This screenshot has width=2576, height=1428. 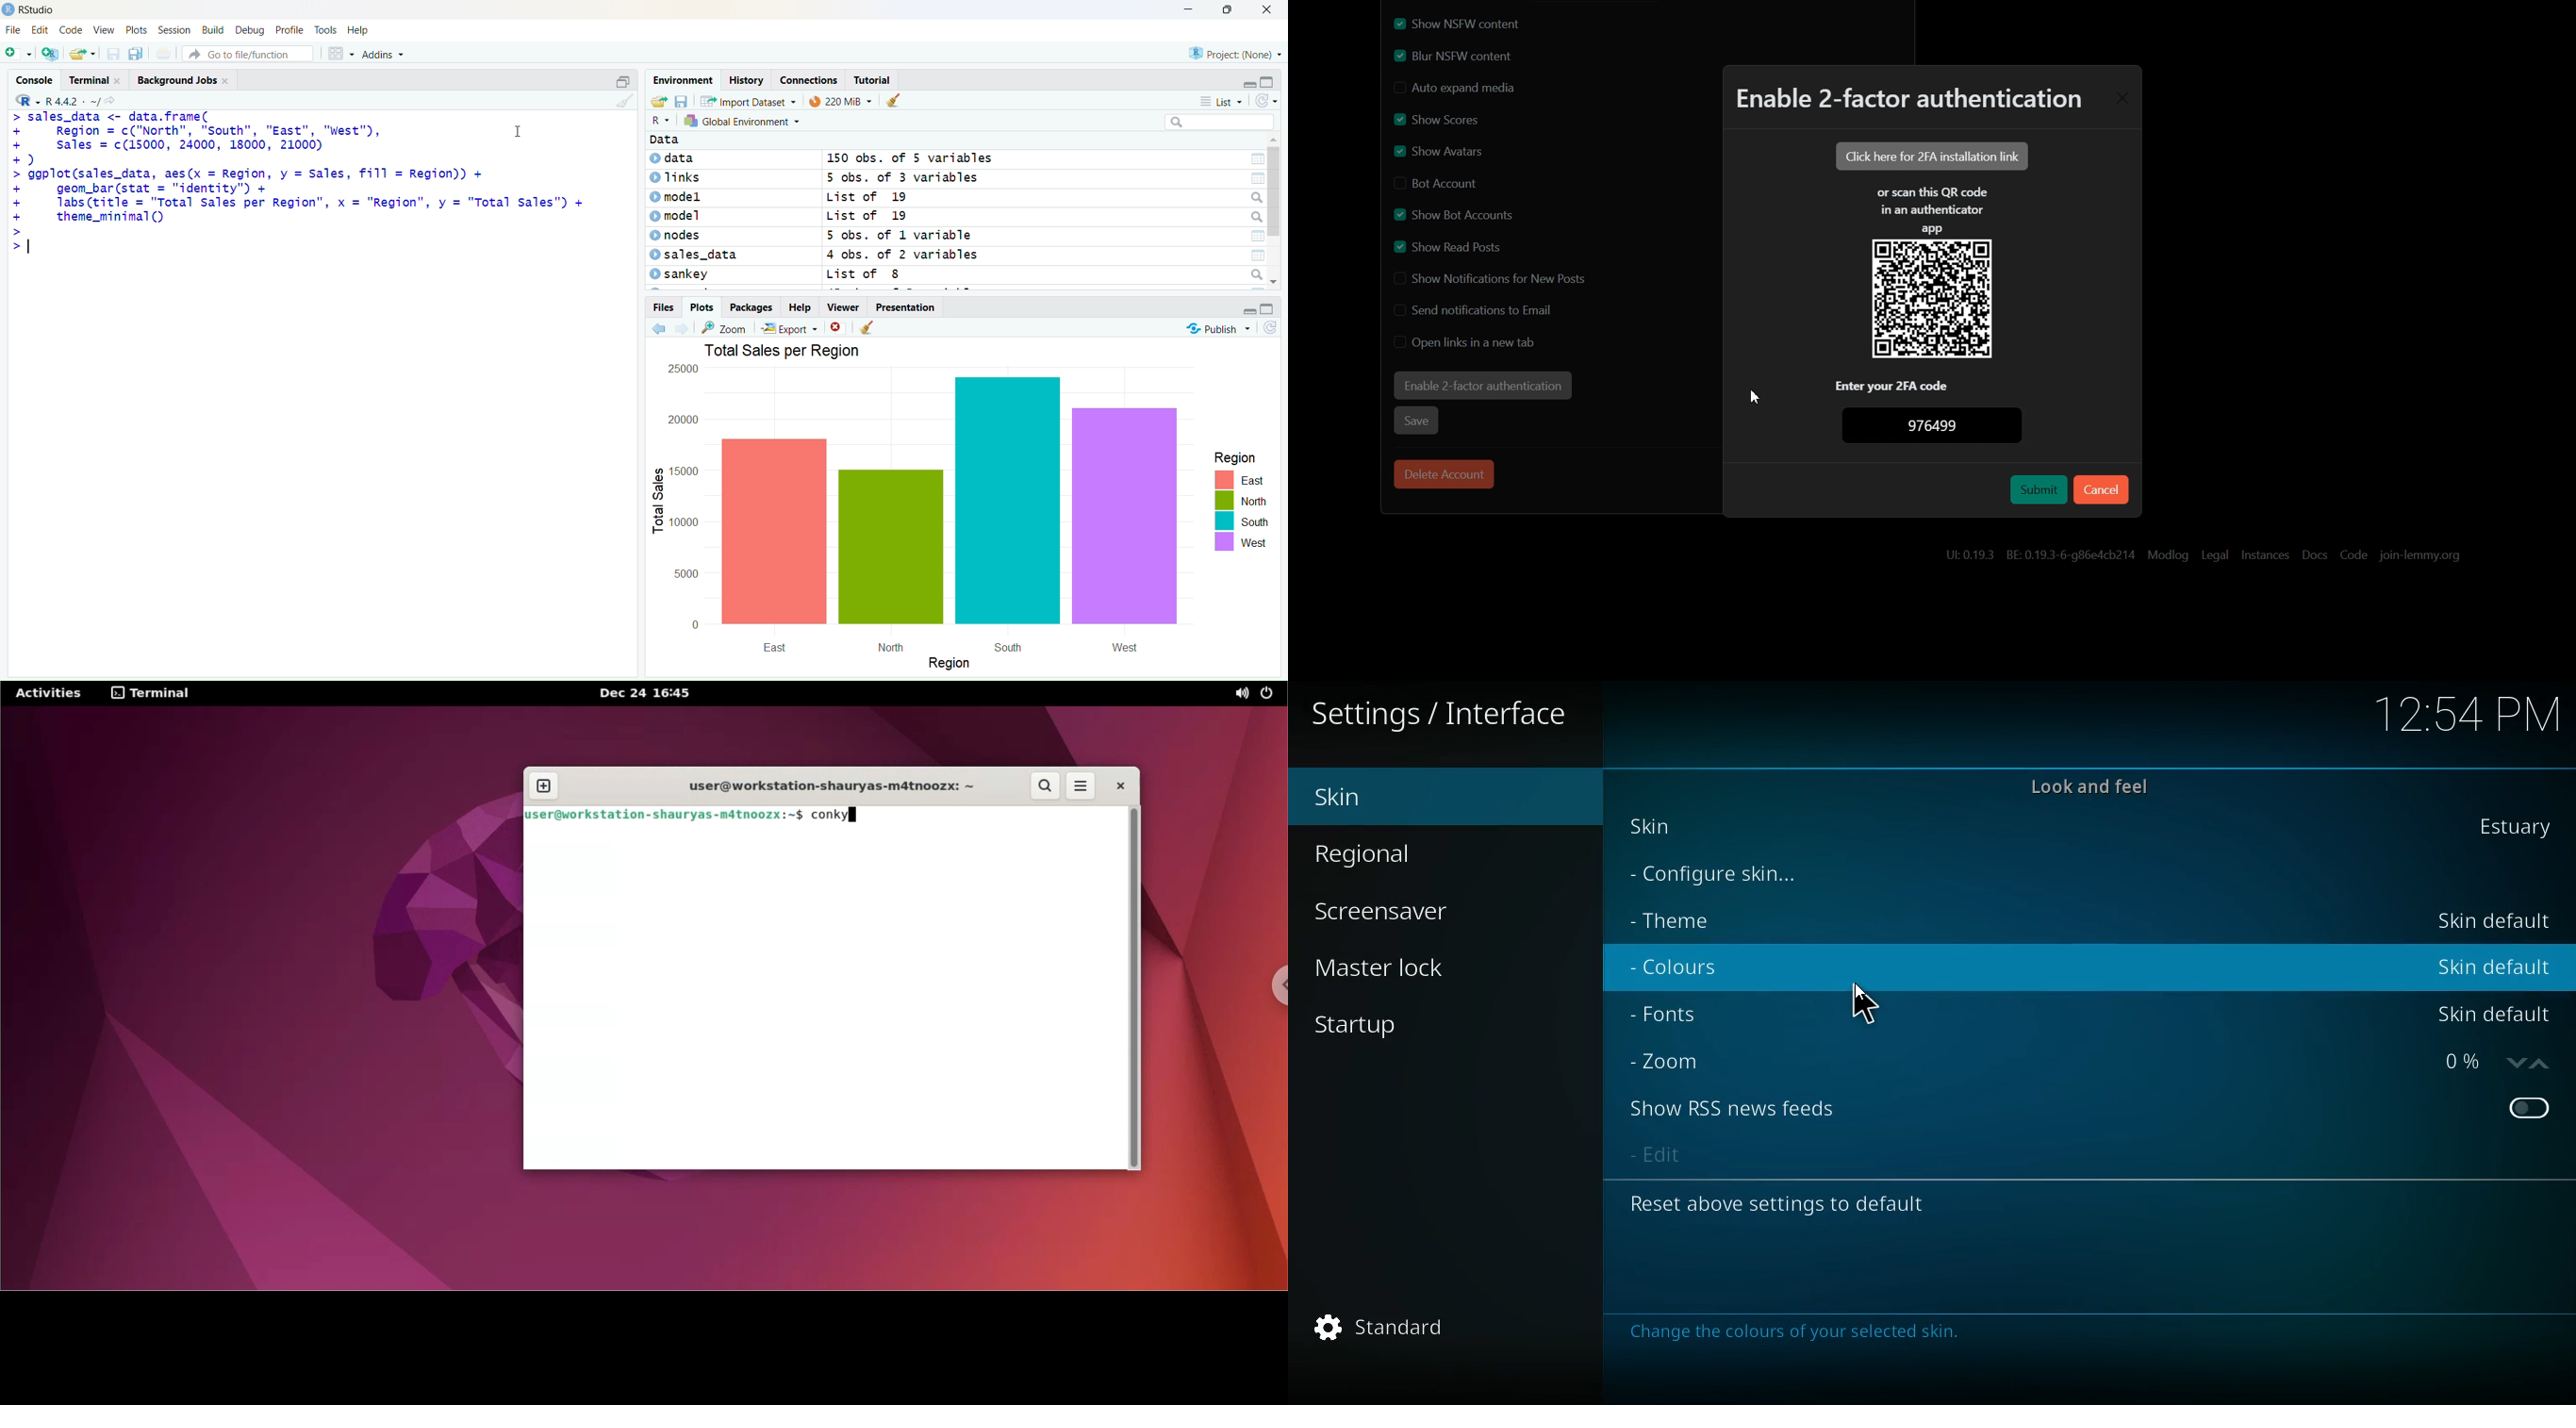 What do you see at coordinates (755, 309) in the screenshot?
I see `Packages` at bounding box center [755, 309].